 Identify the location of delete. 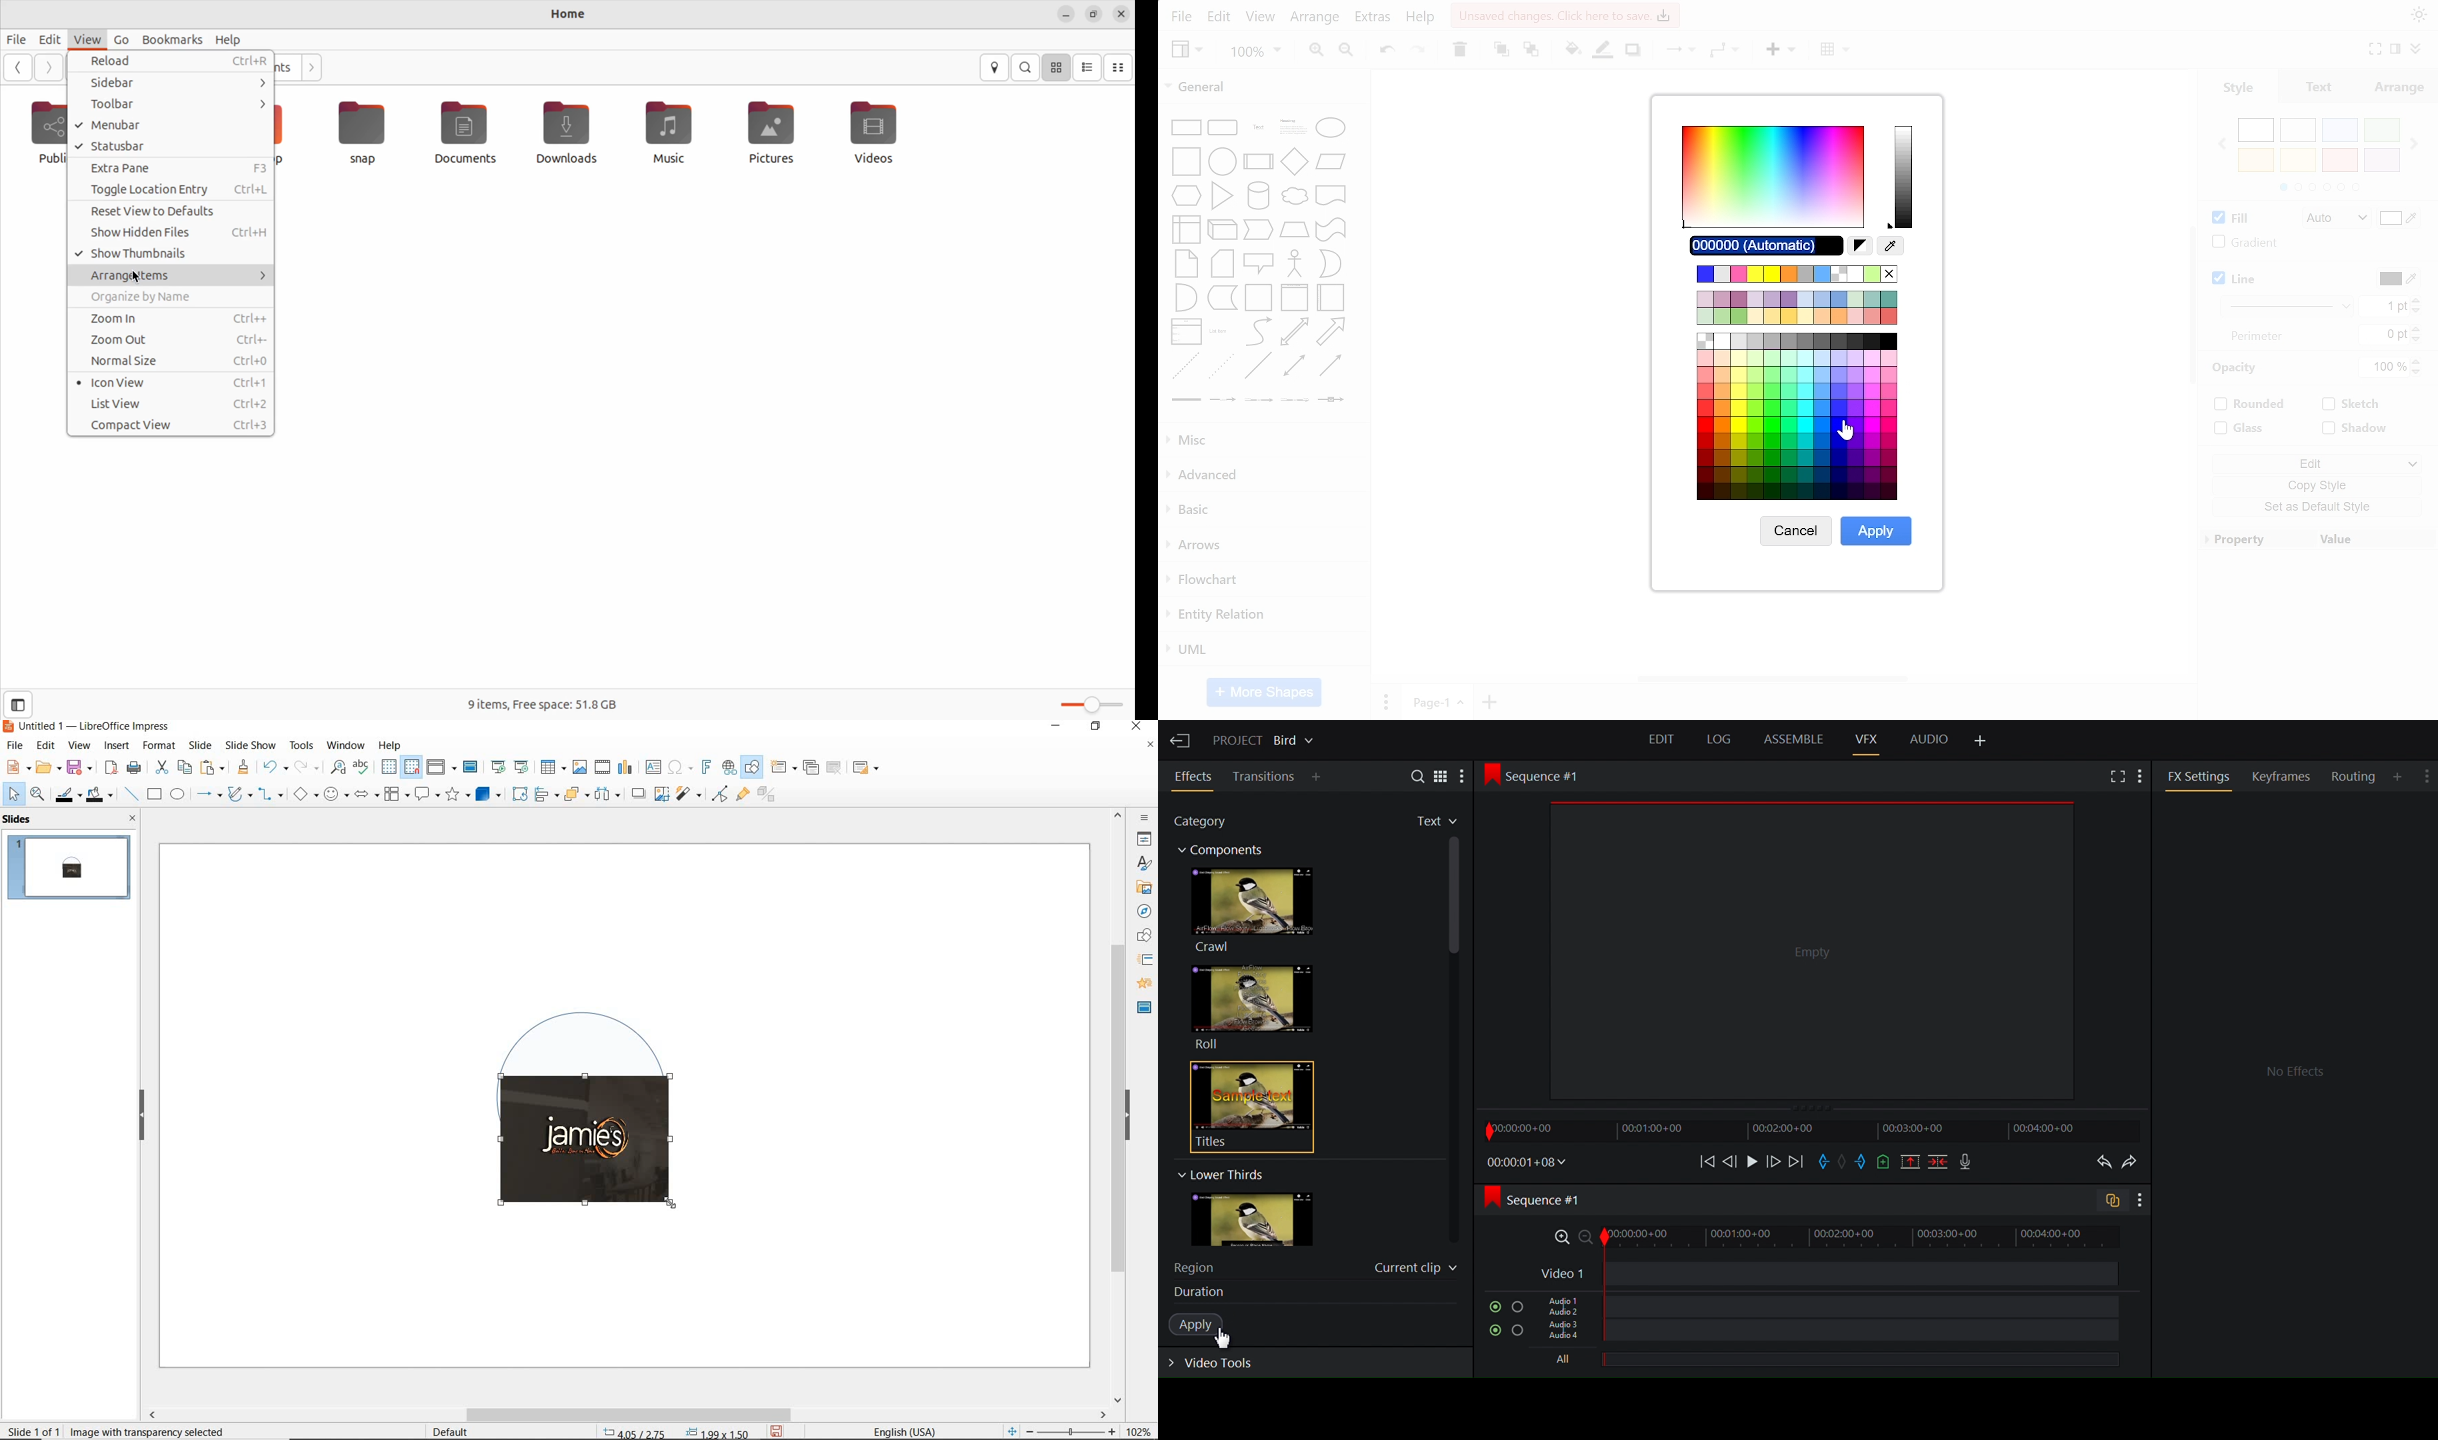
(1458, 51).